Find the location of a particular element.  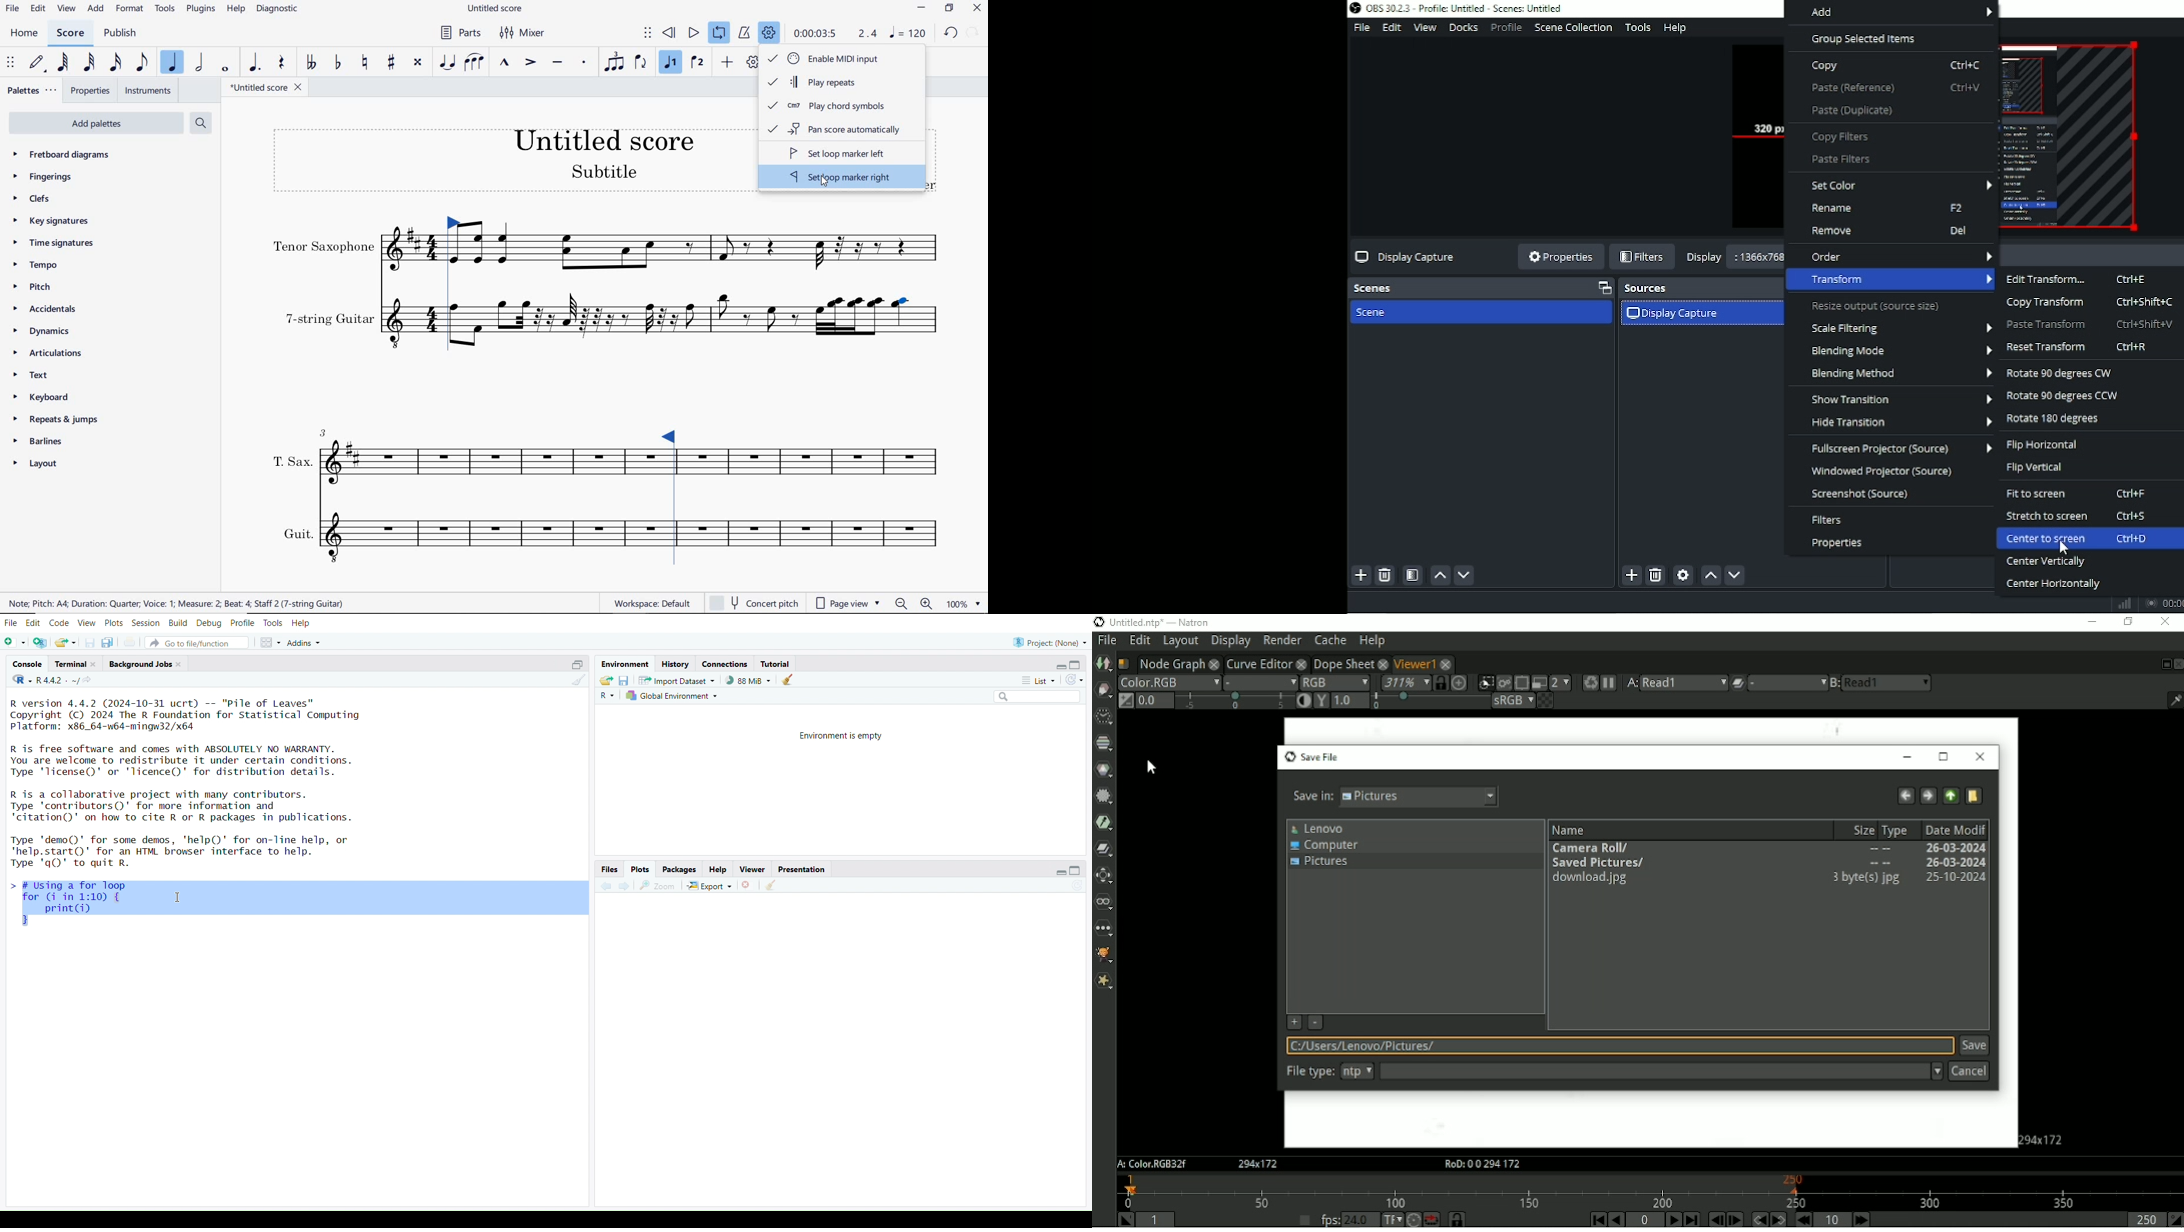

debug is located at coordinates (209, 623).